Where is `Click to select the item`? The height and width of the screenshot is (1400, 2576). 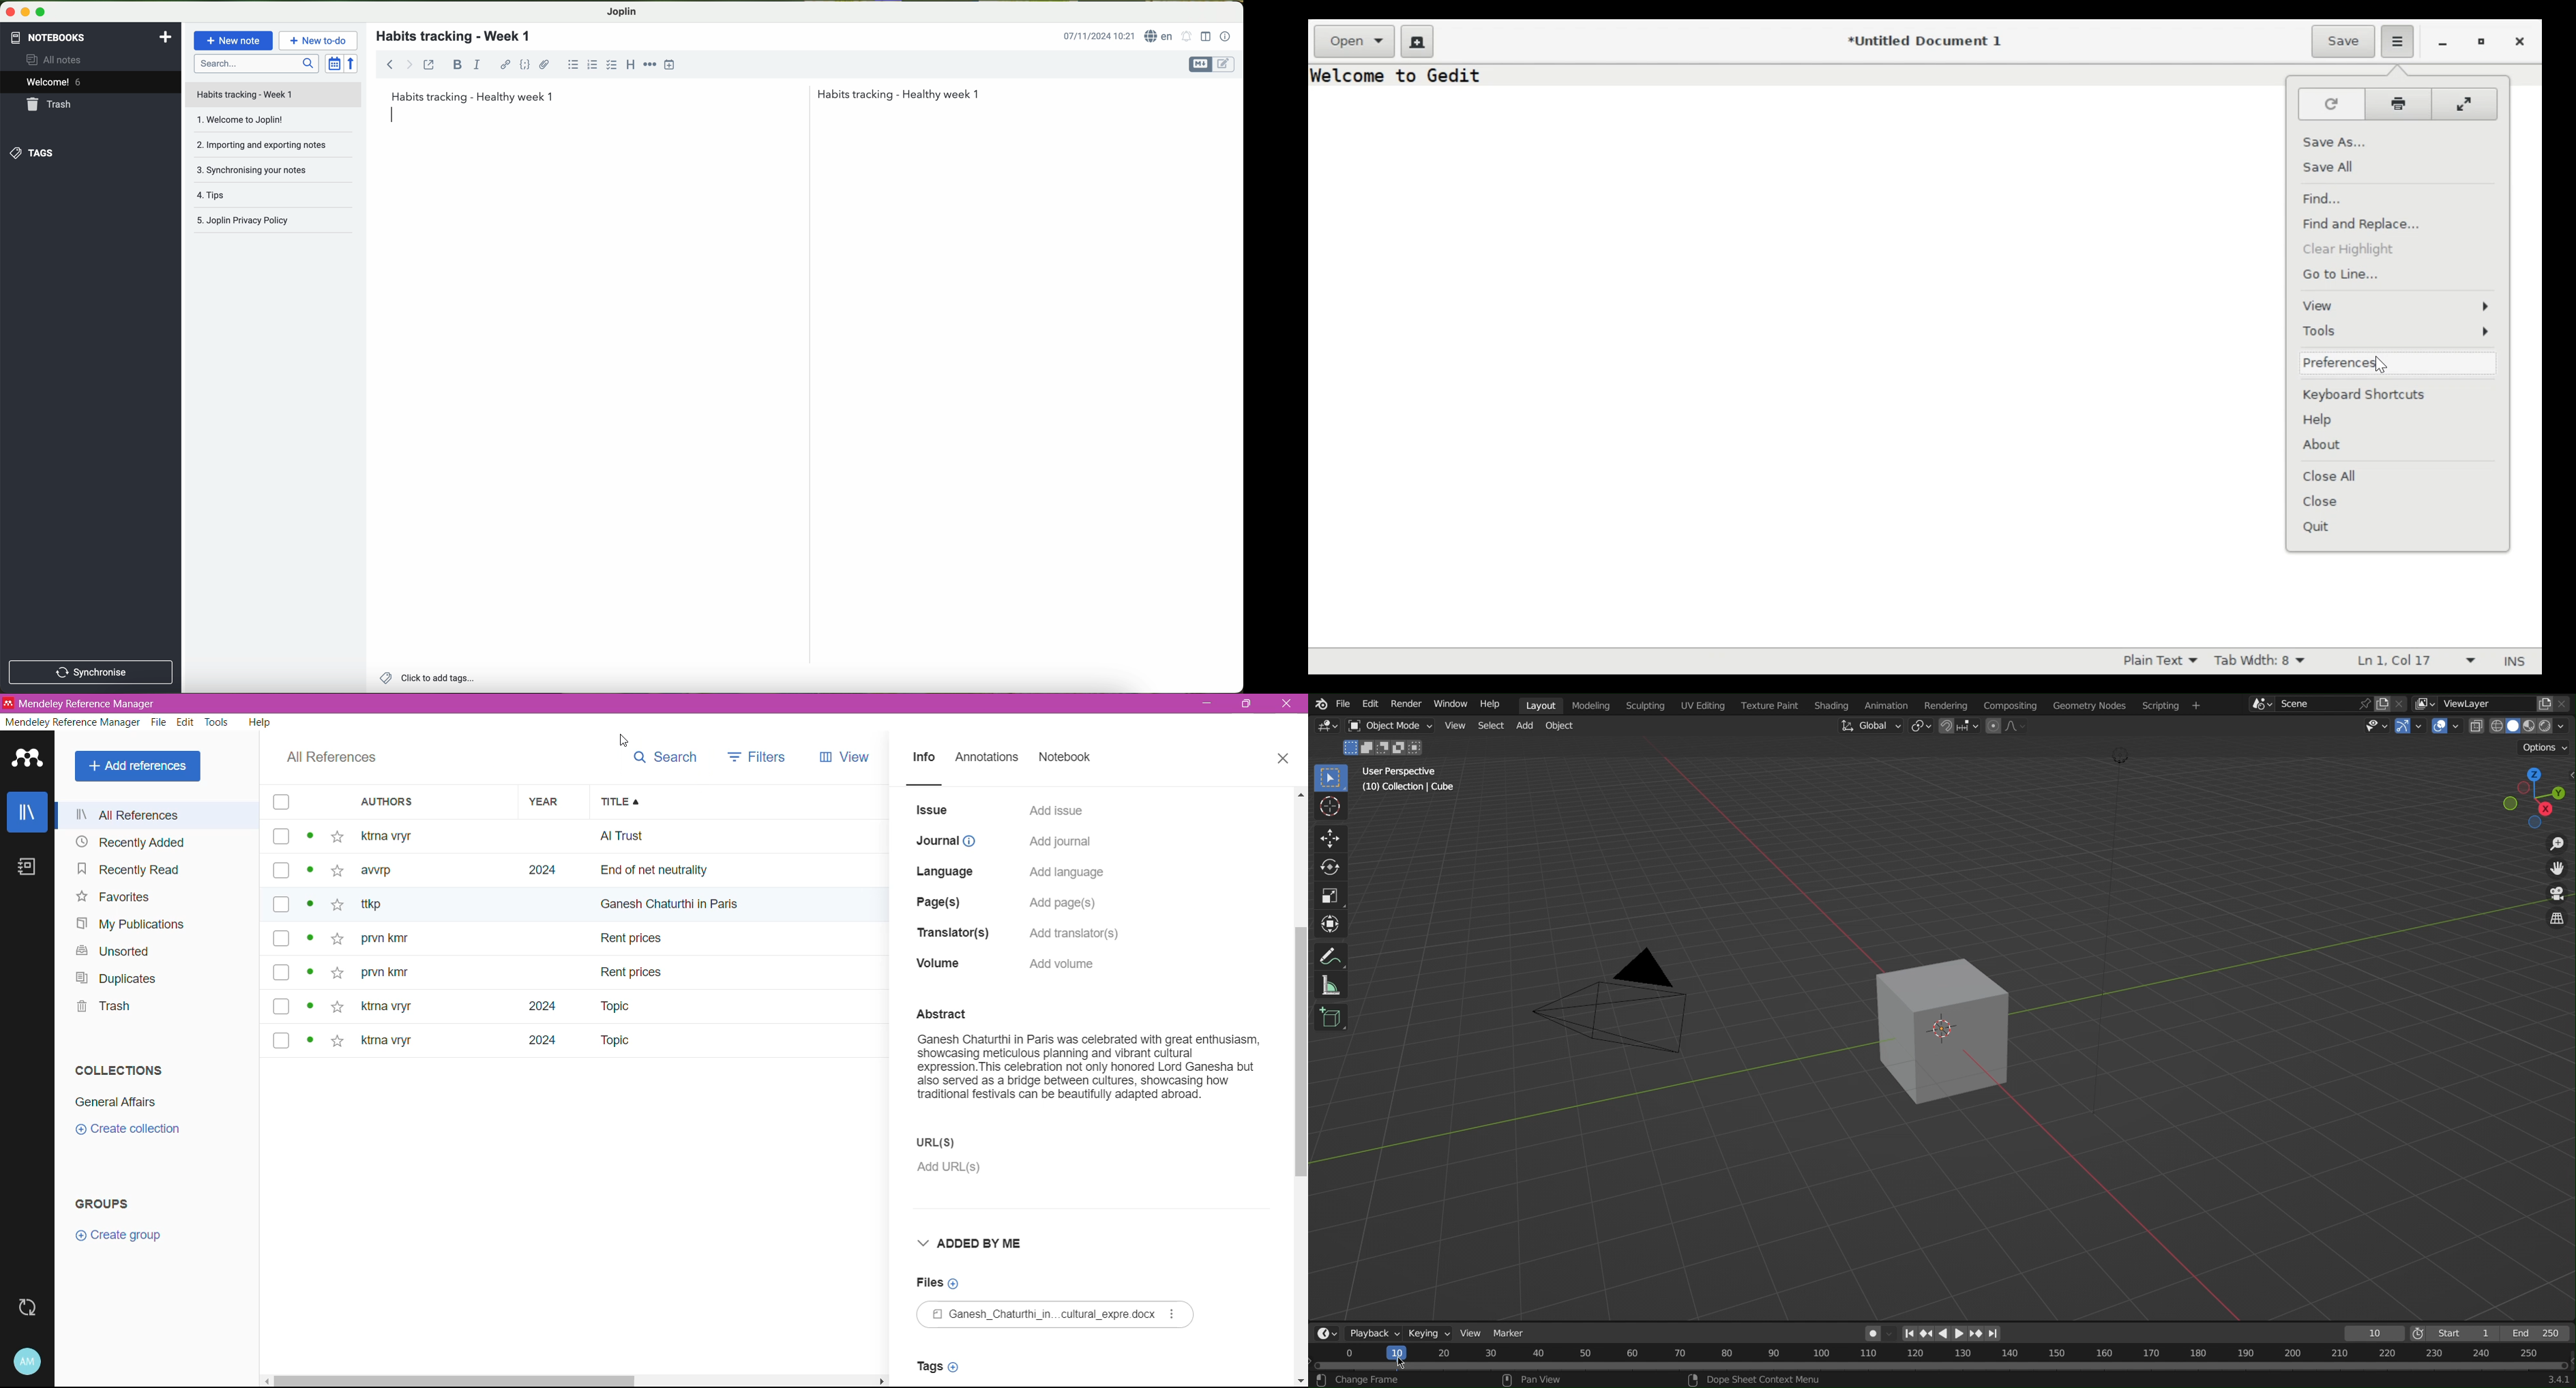
Click to select the item is located at coordinates (281, 924).